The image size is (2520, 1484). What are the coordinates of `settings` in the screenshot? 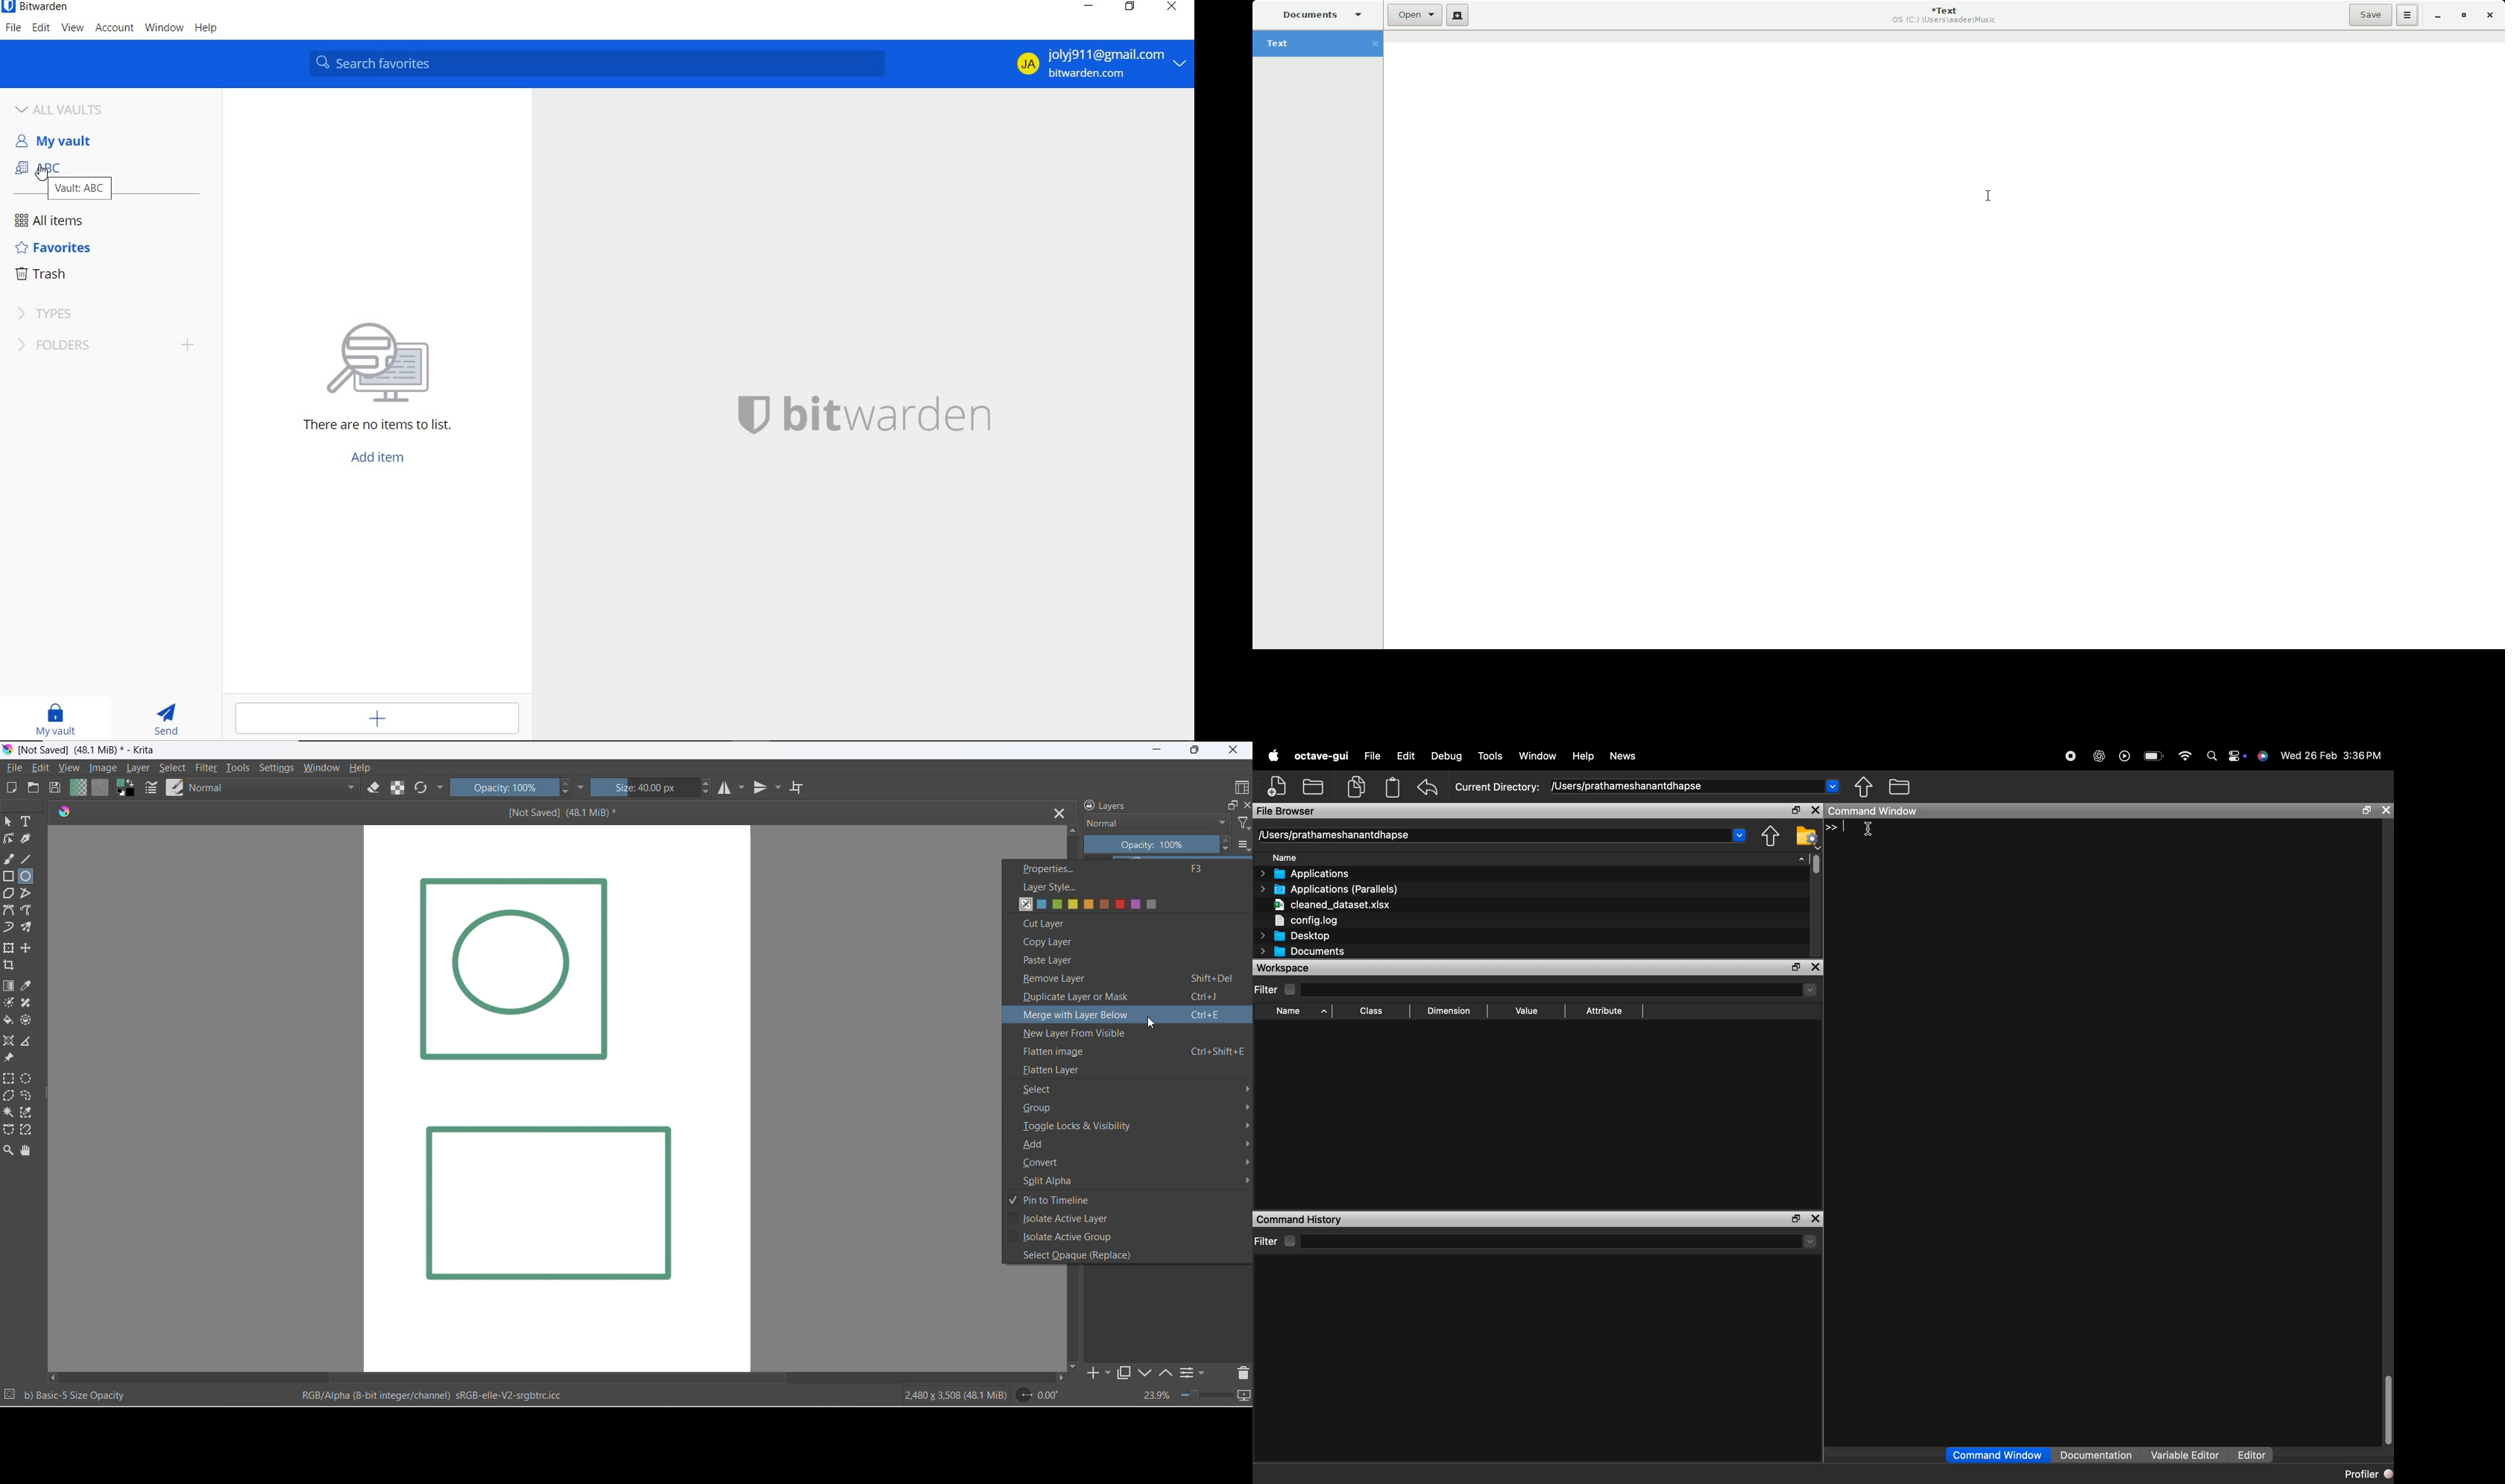 It's located at (278, 769).